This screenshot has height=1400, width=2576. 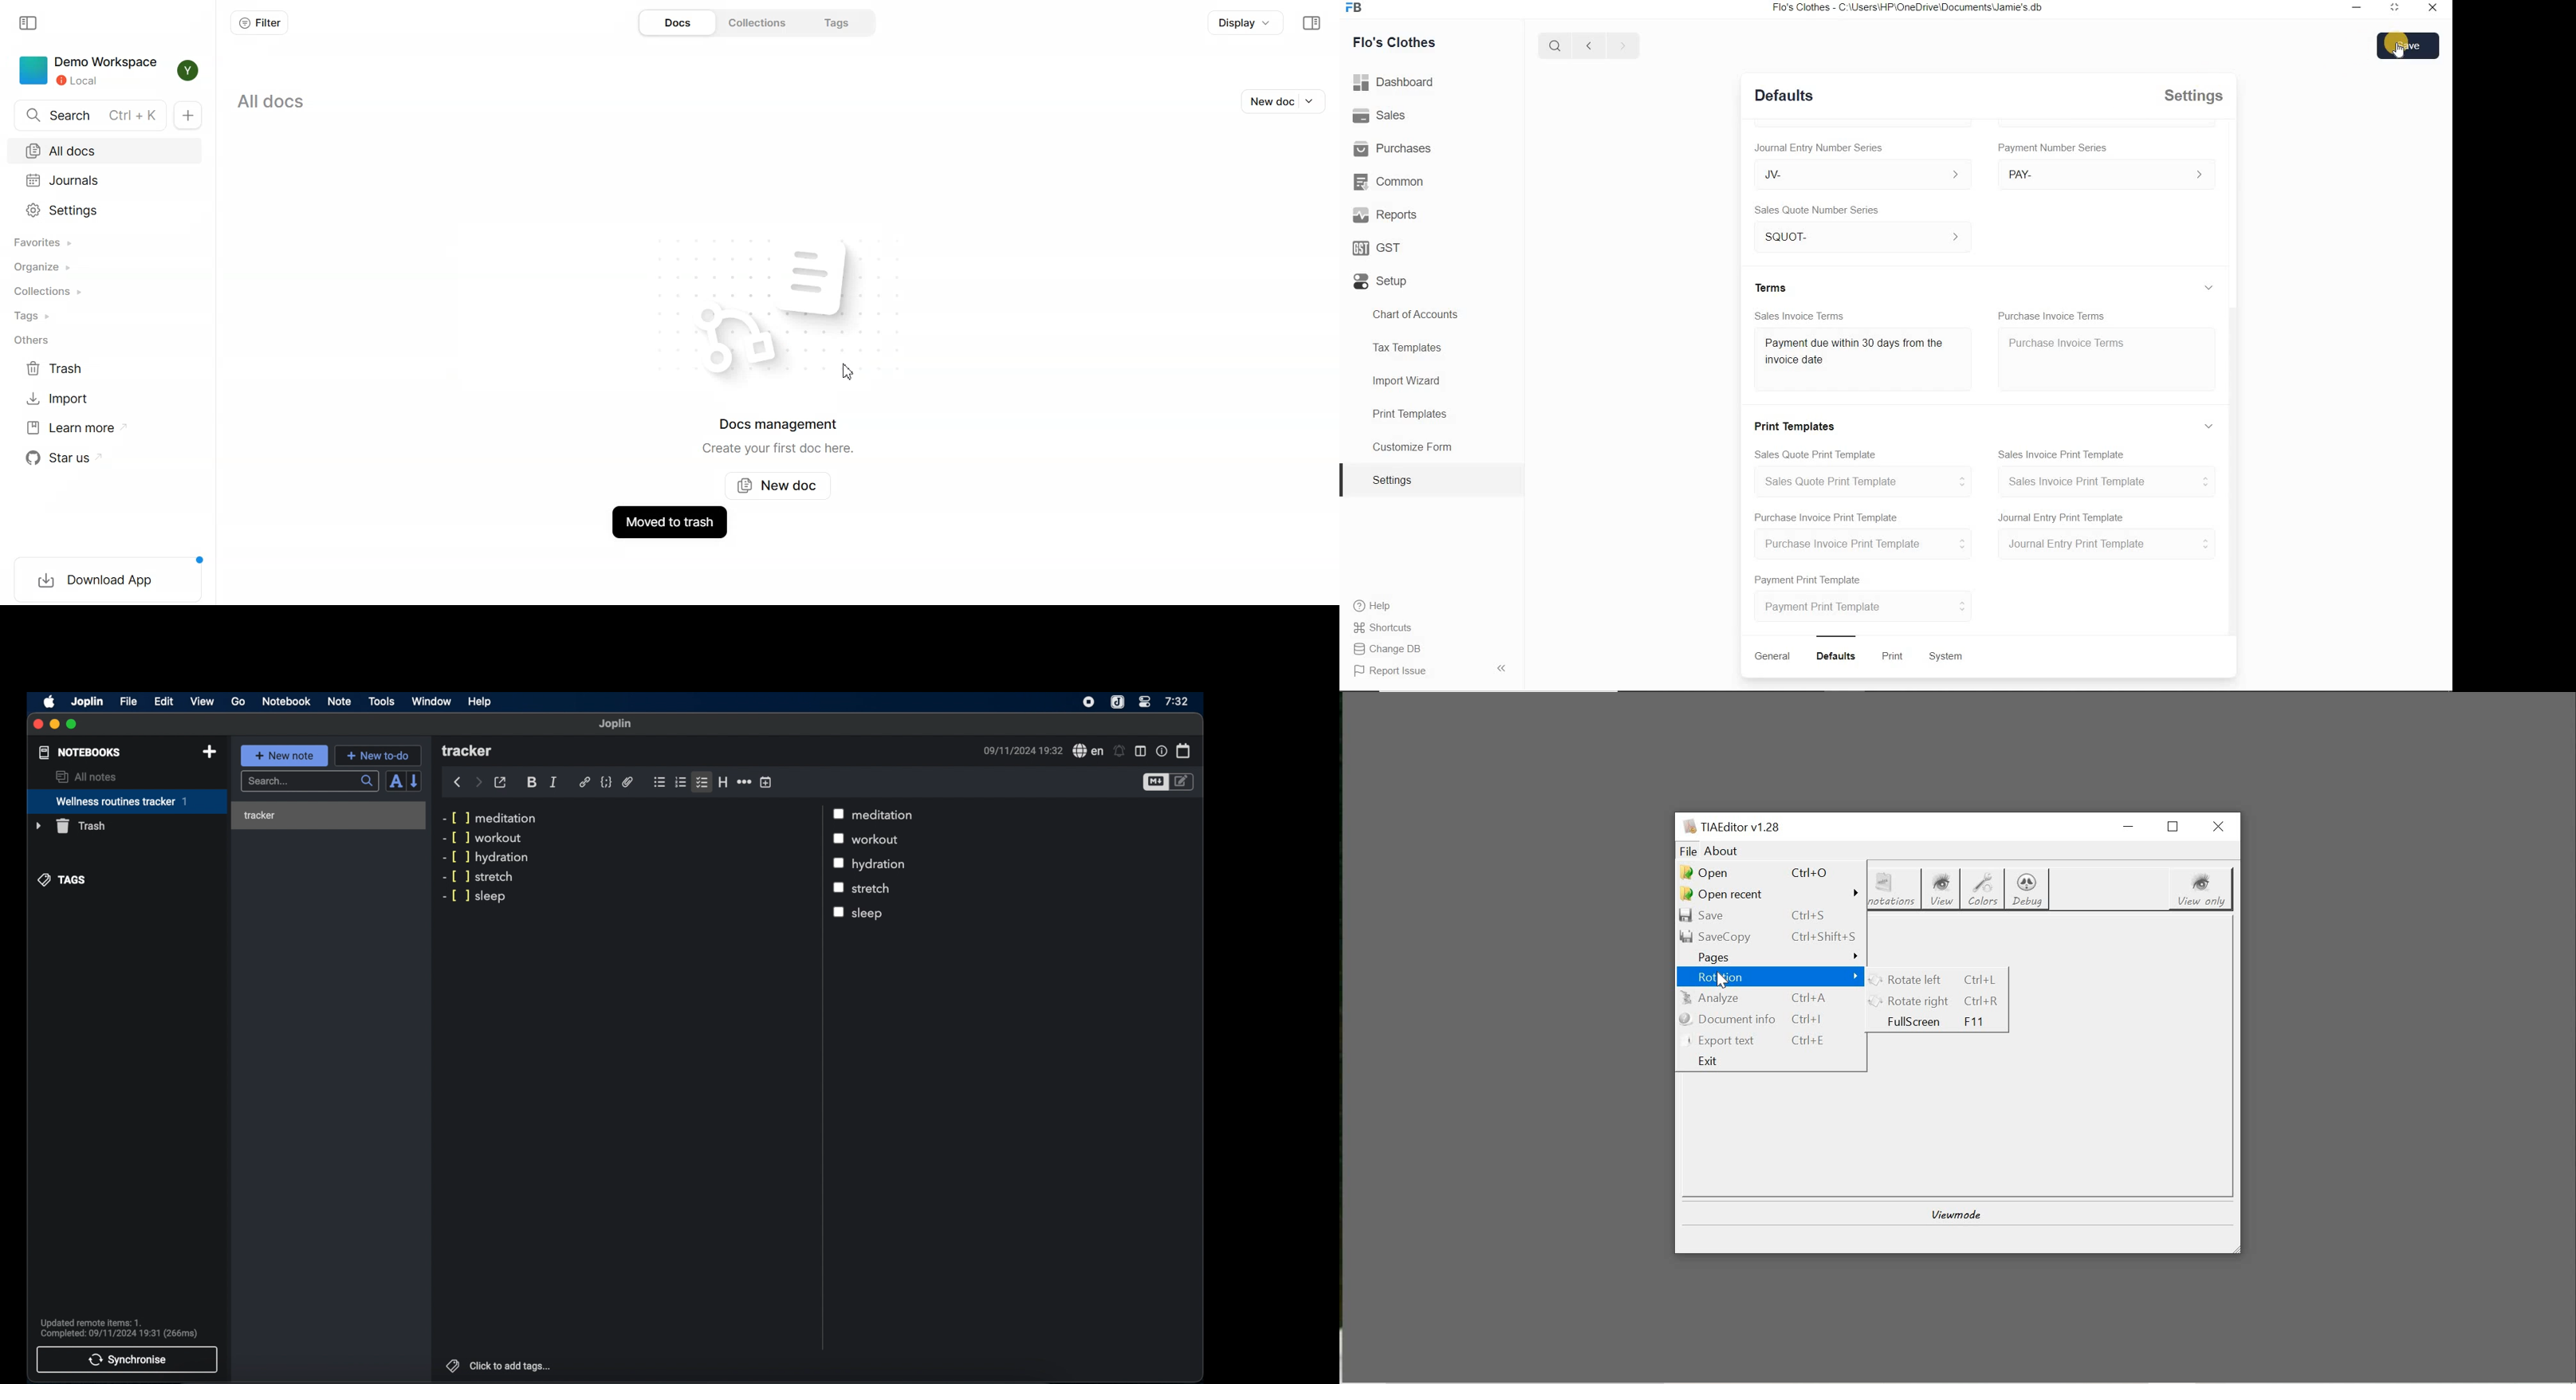 What do you see at coordinates (840, 813) in the screenshot?
I see `checkbox` at bounding box center [840, 813].